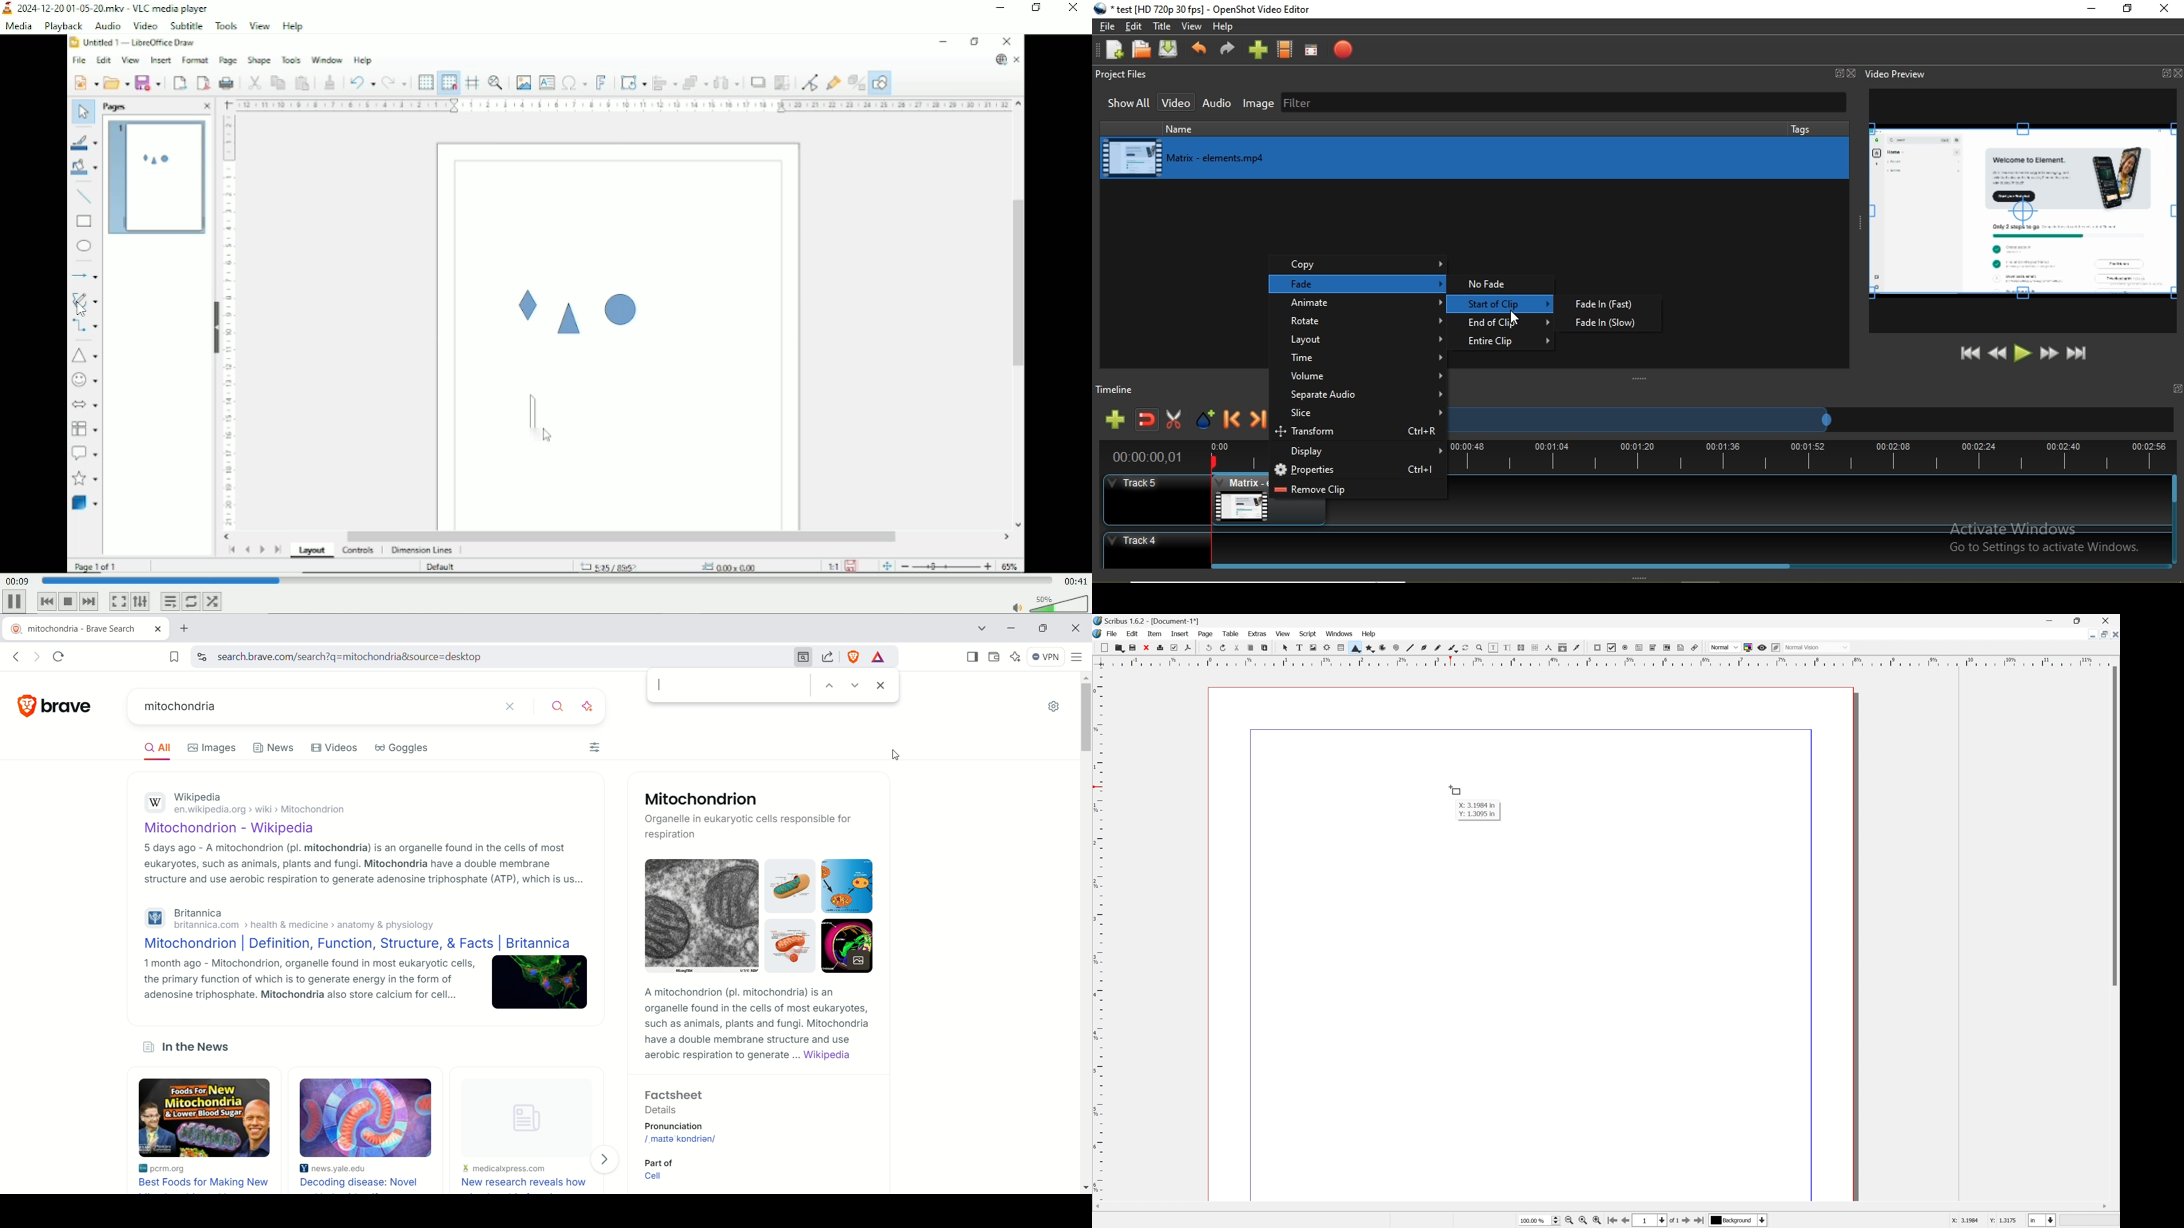  What do you see at coordinates (1624, 647) in the screenshot?
I see `PDF radio button` at bounding box center [1624, 647].